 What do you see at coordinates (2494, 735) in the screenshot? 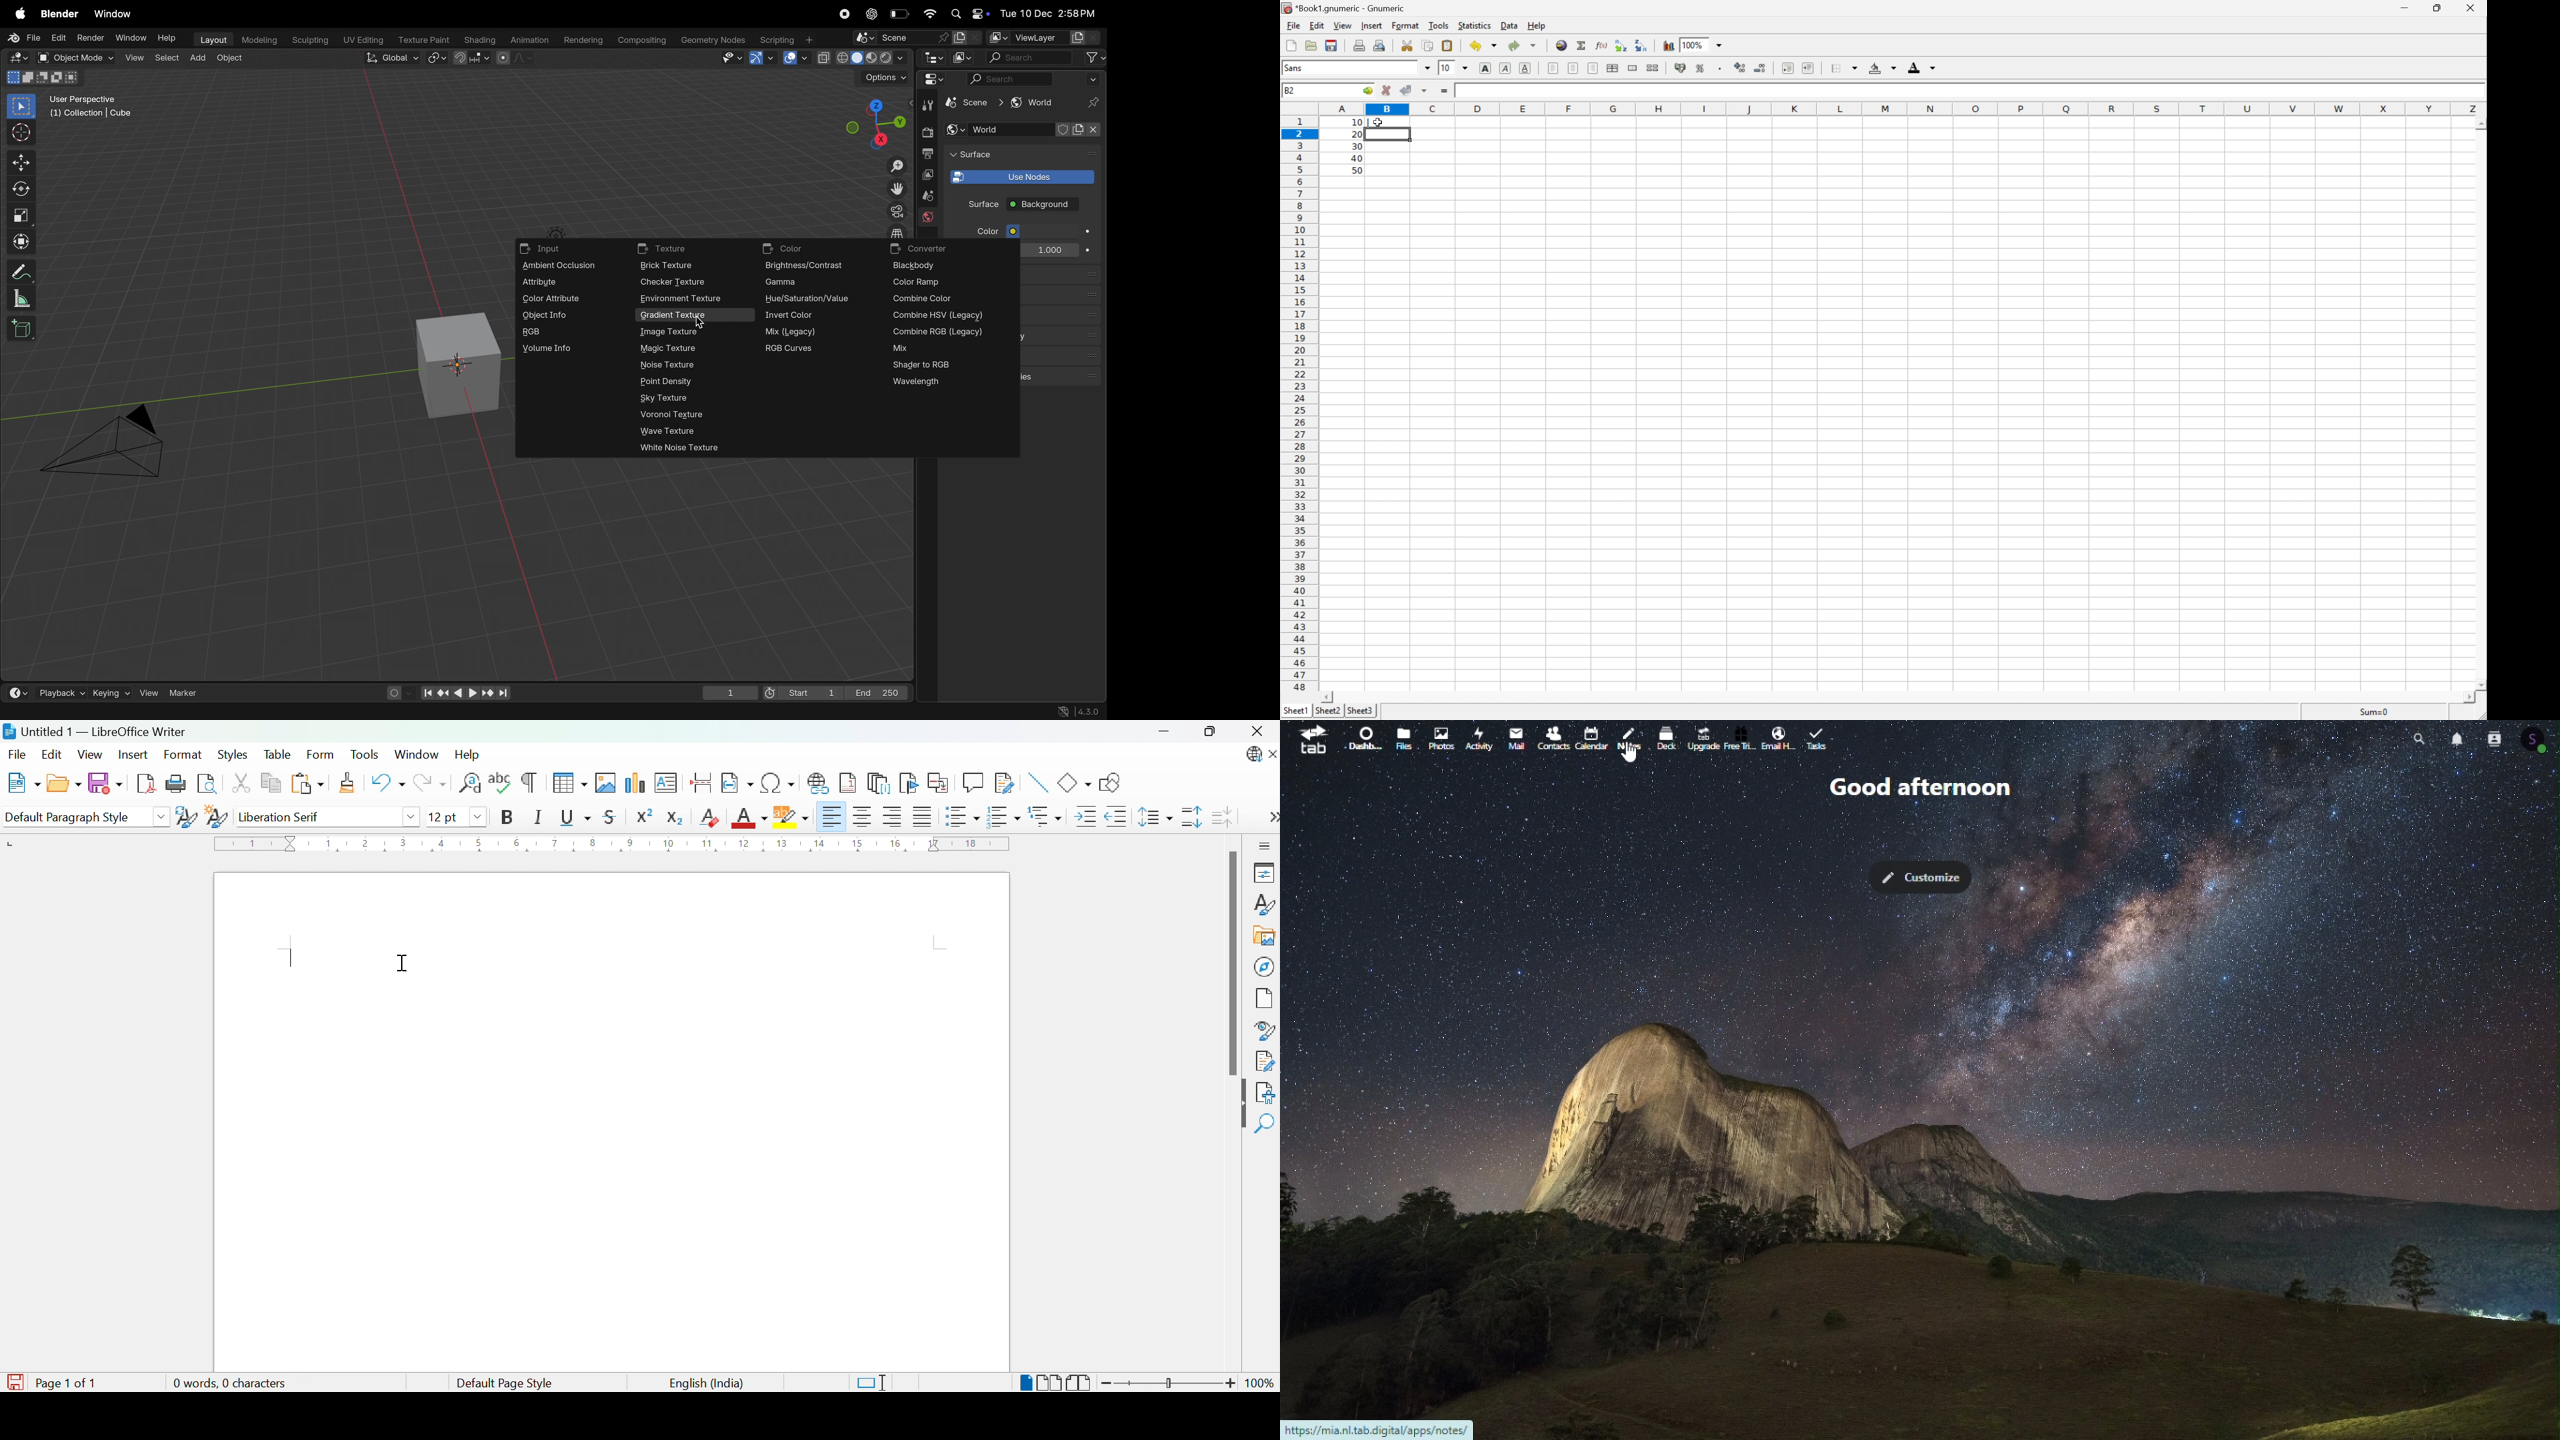
I see `Contact` at bounding box center [2494, 735].